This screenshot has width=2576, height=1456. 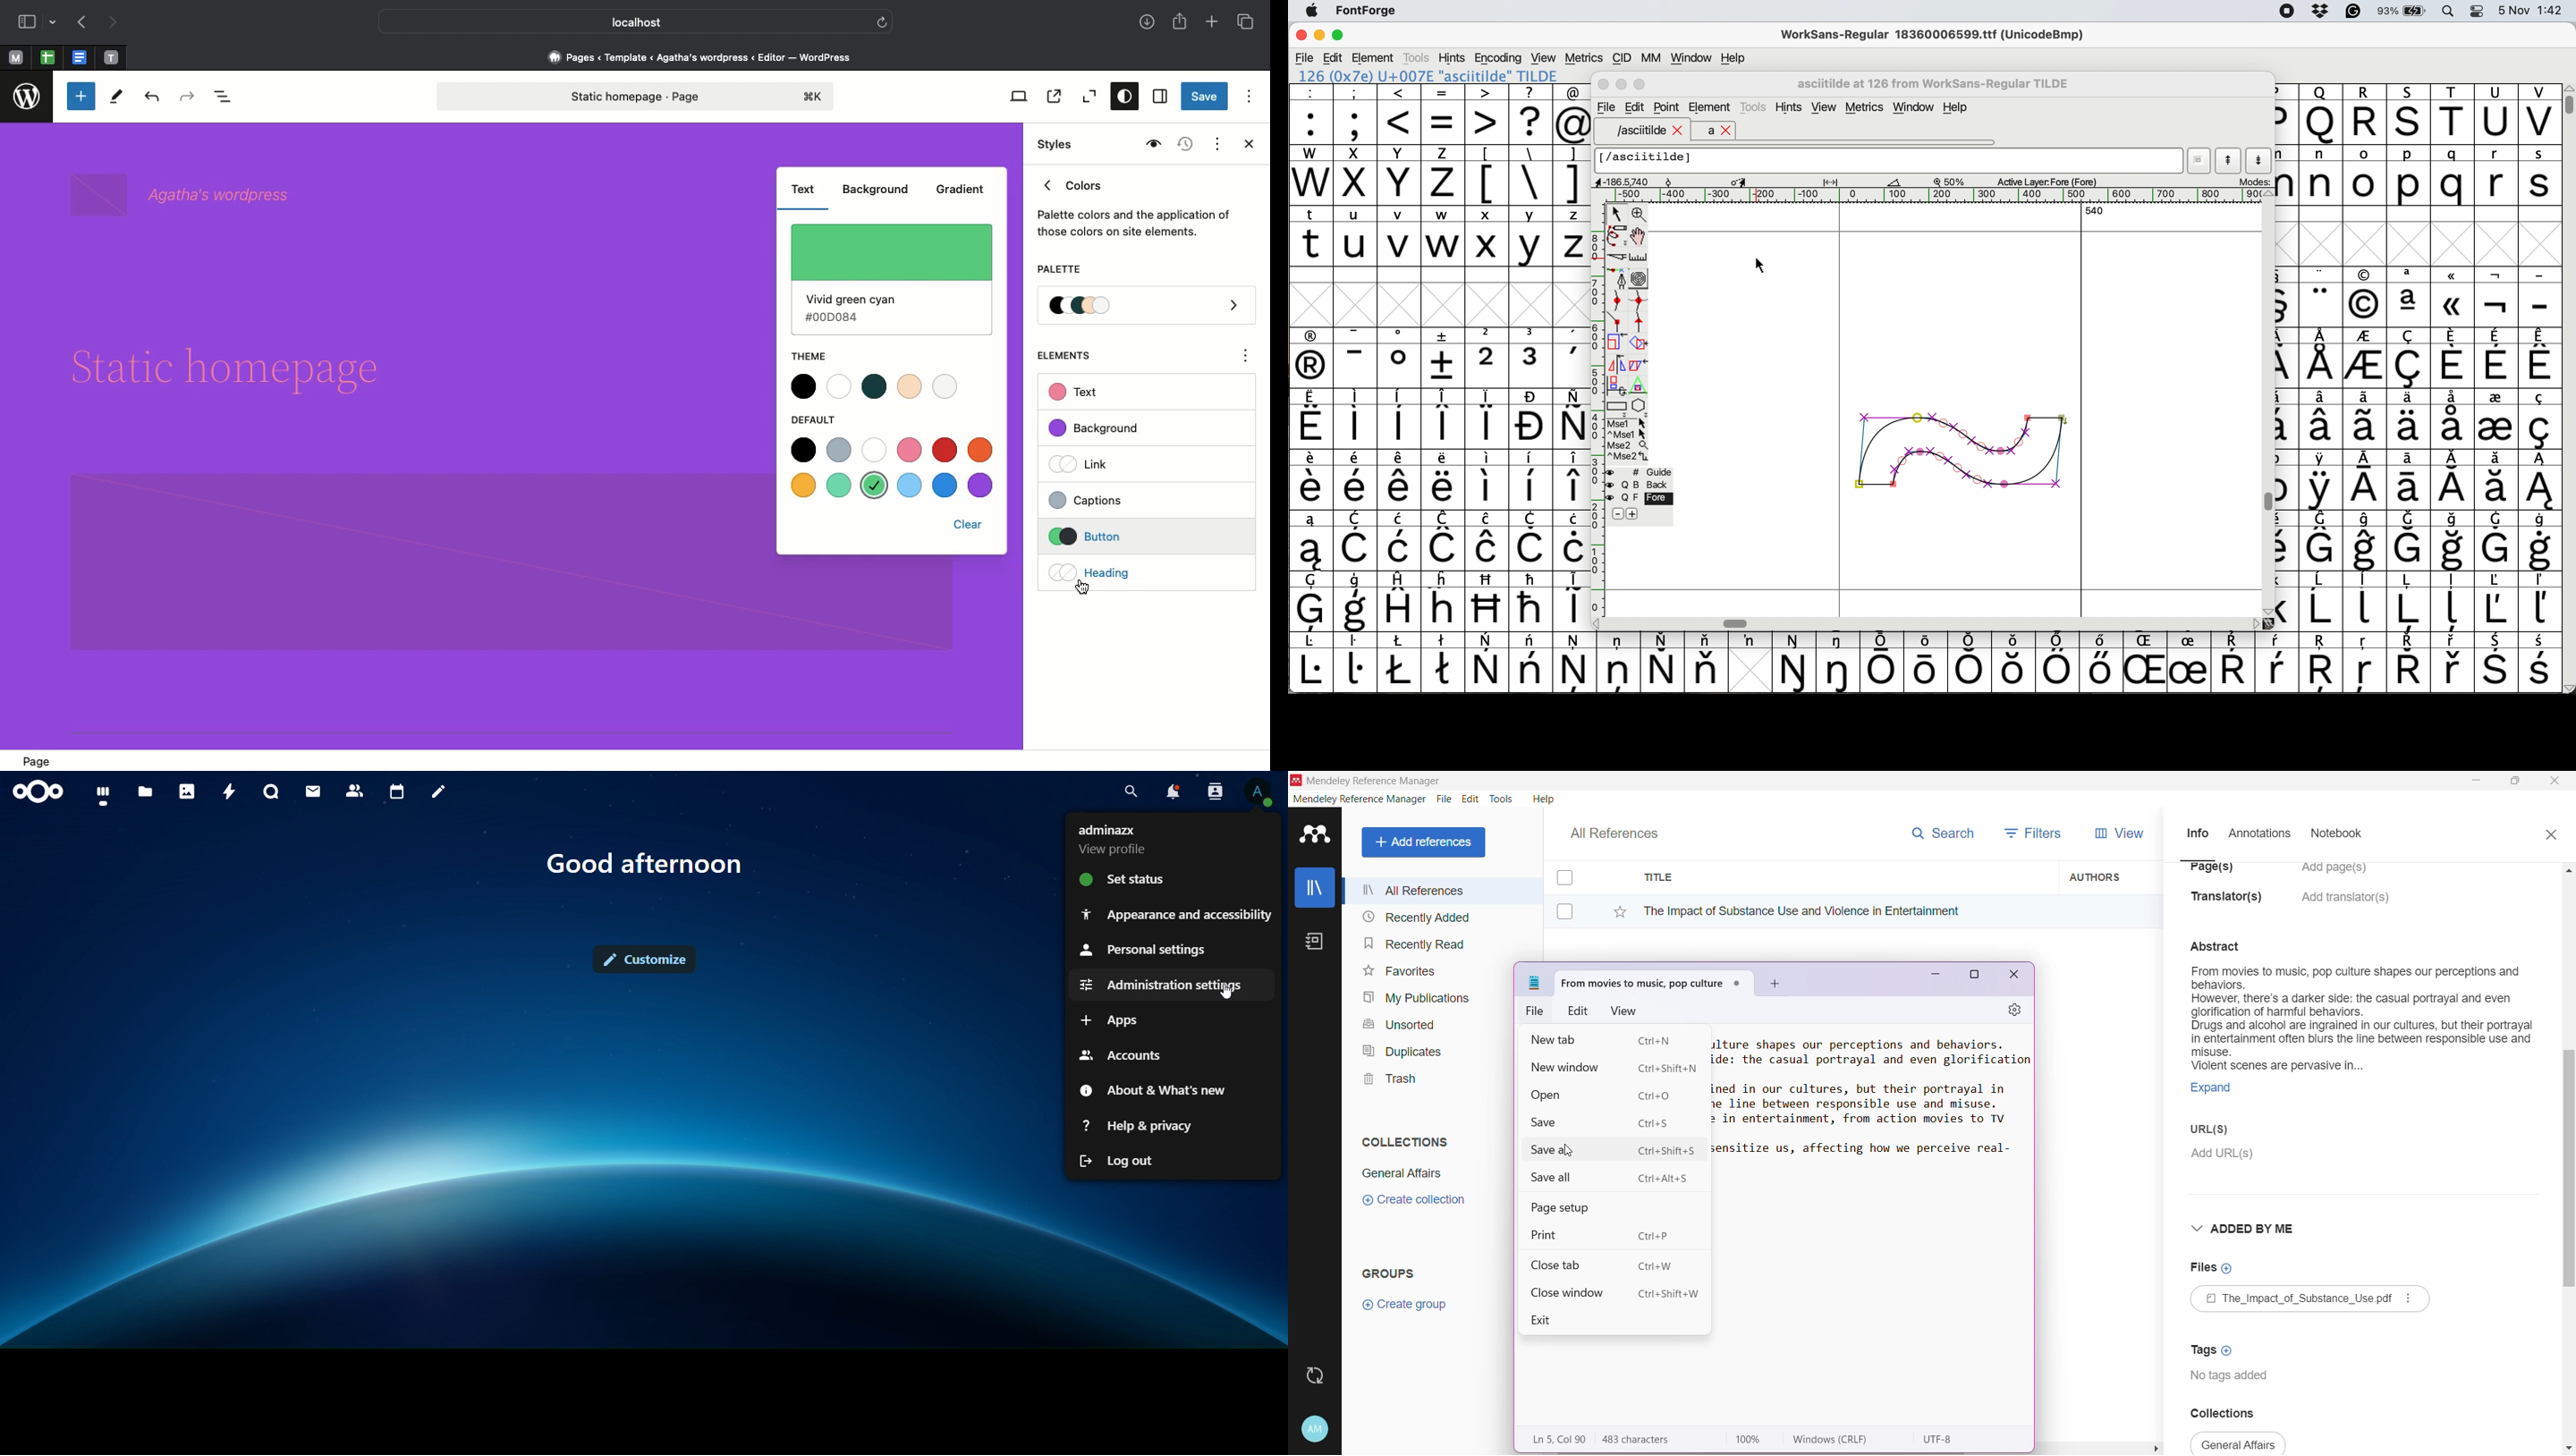 What do you see at coordinates (1246, 146) in the screenshot?
I see `Close` at bounding box center [1246, 146].